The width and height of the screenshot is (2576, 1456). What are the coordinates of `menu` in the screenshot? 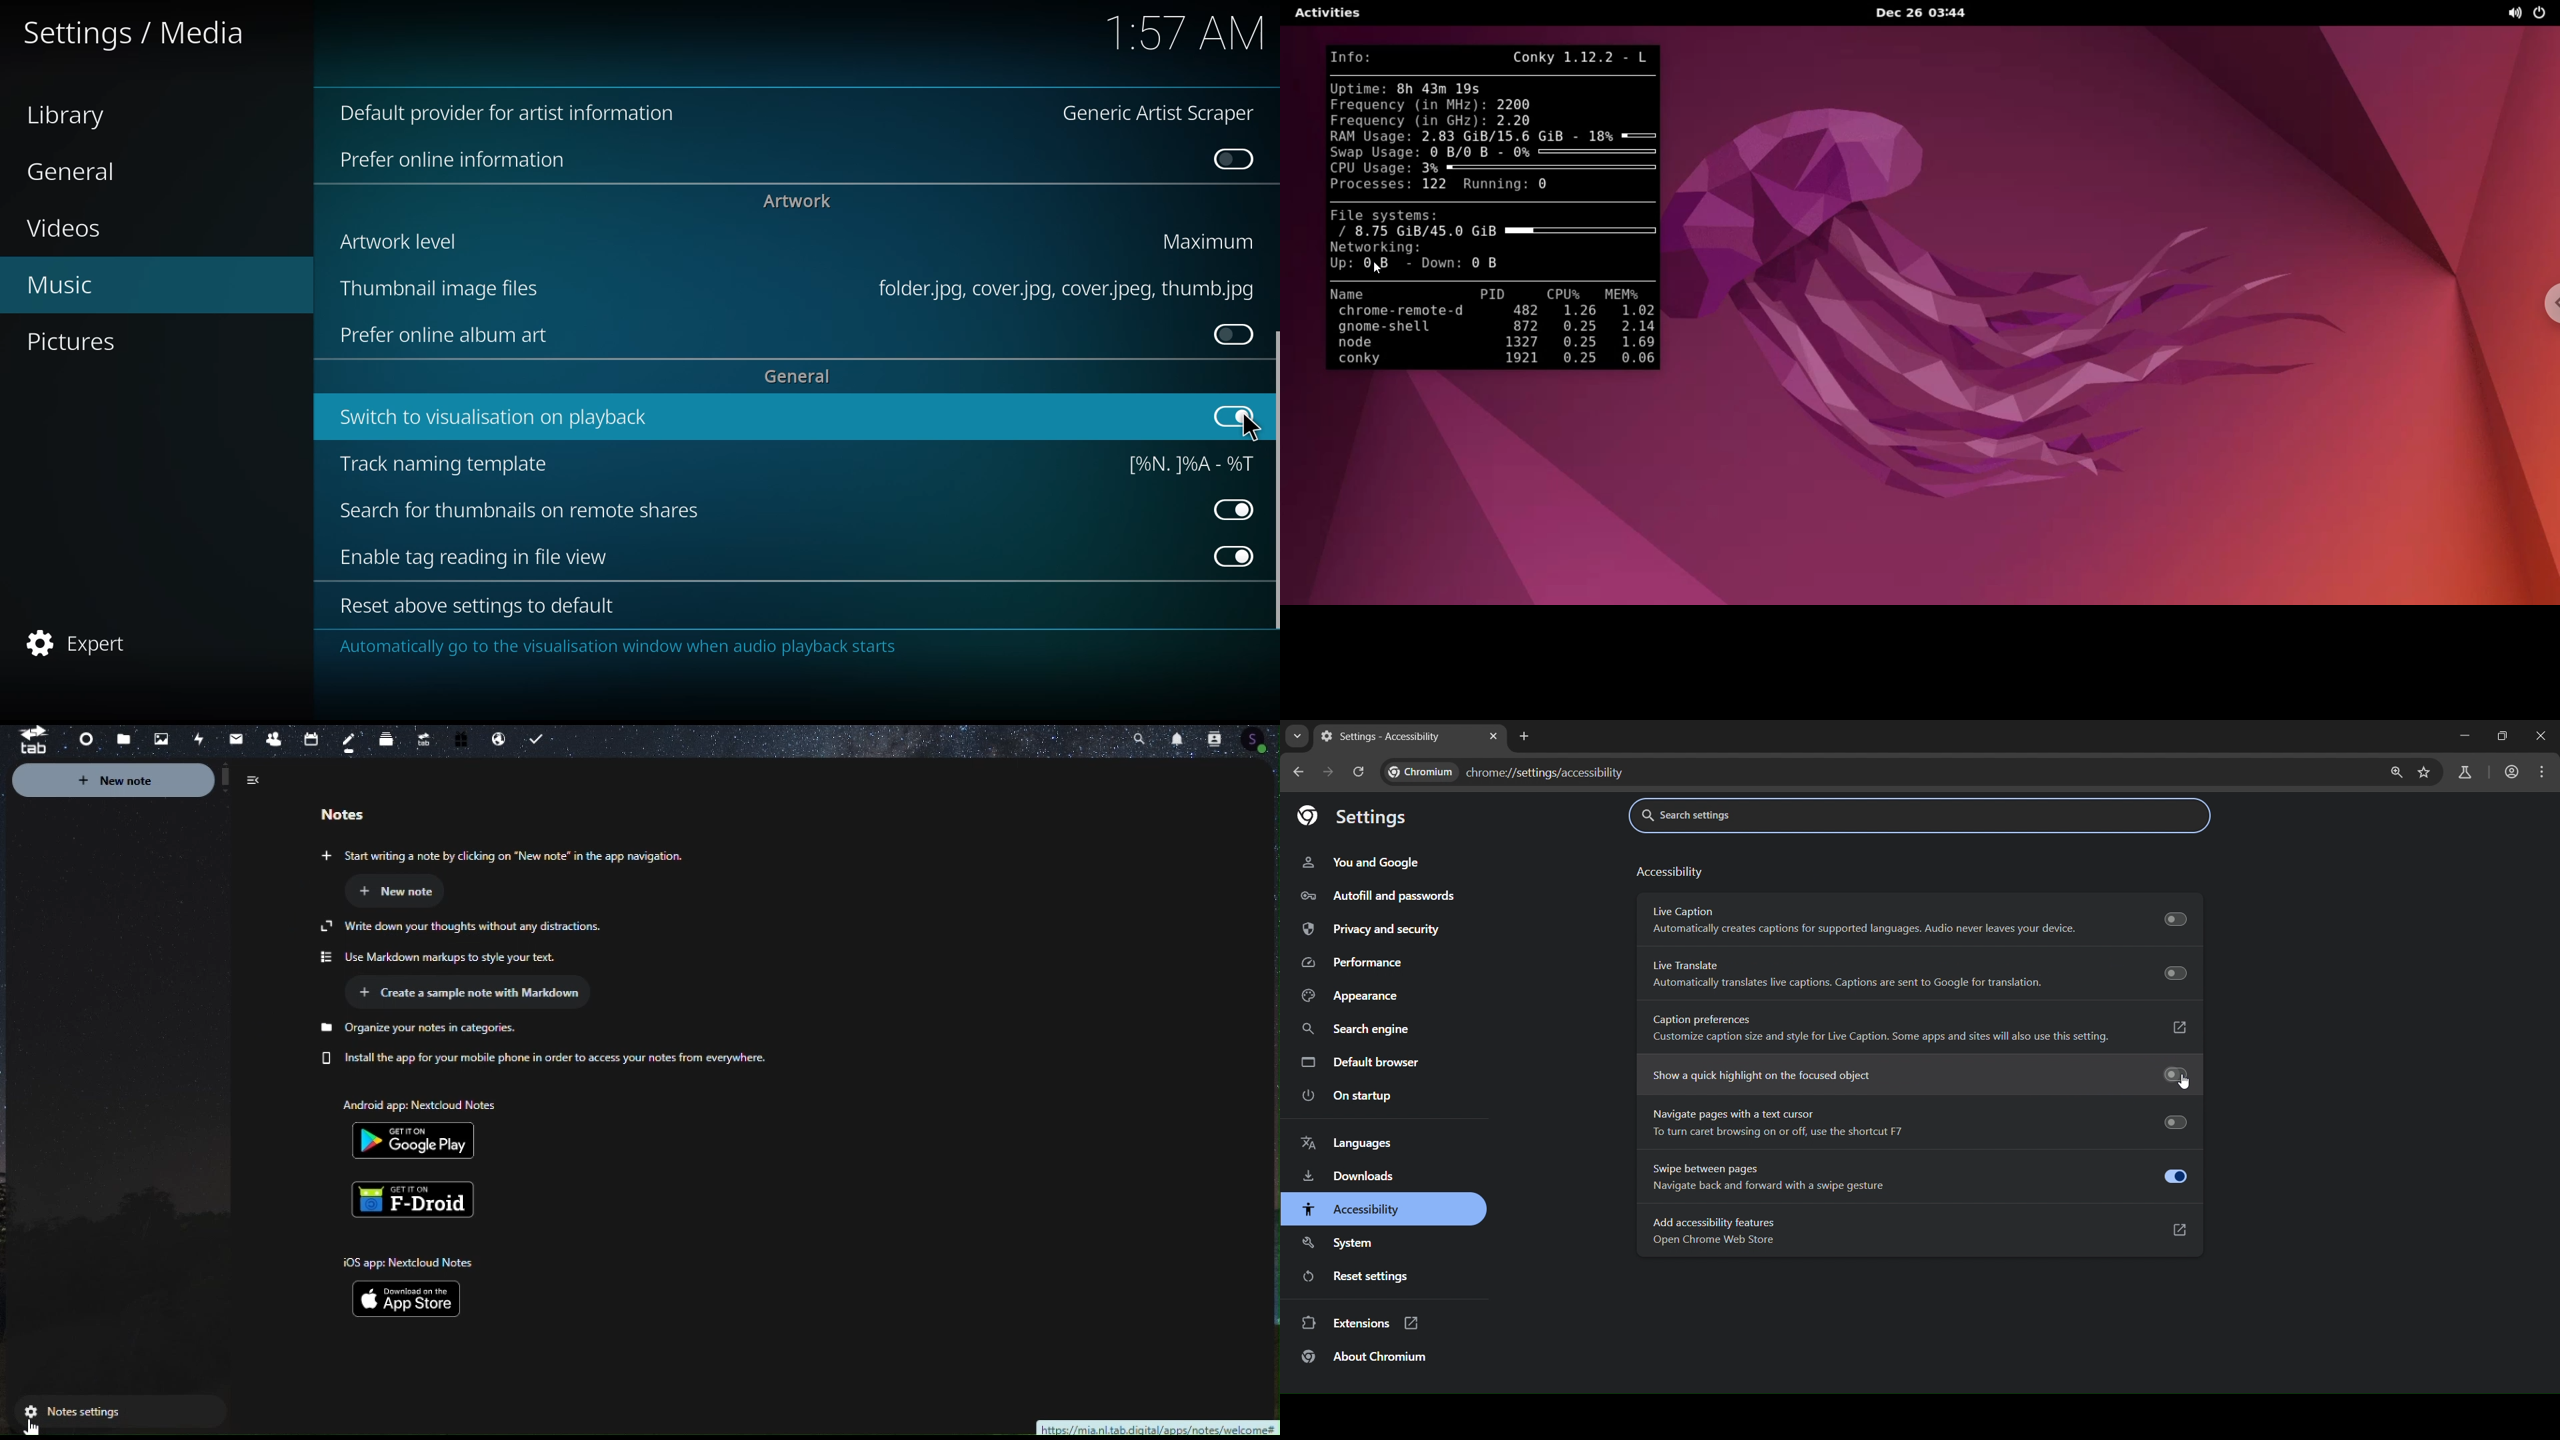 It's located at (2545, 771).